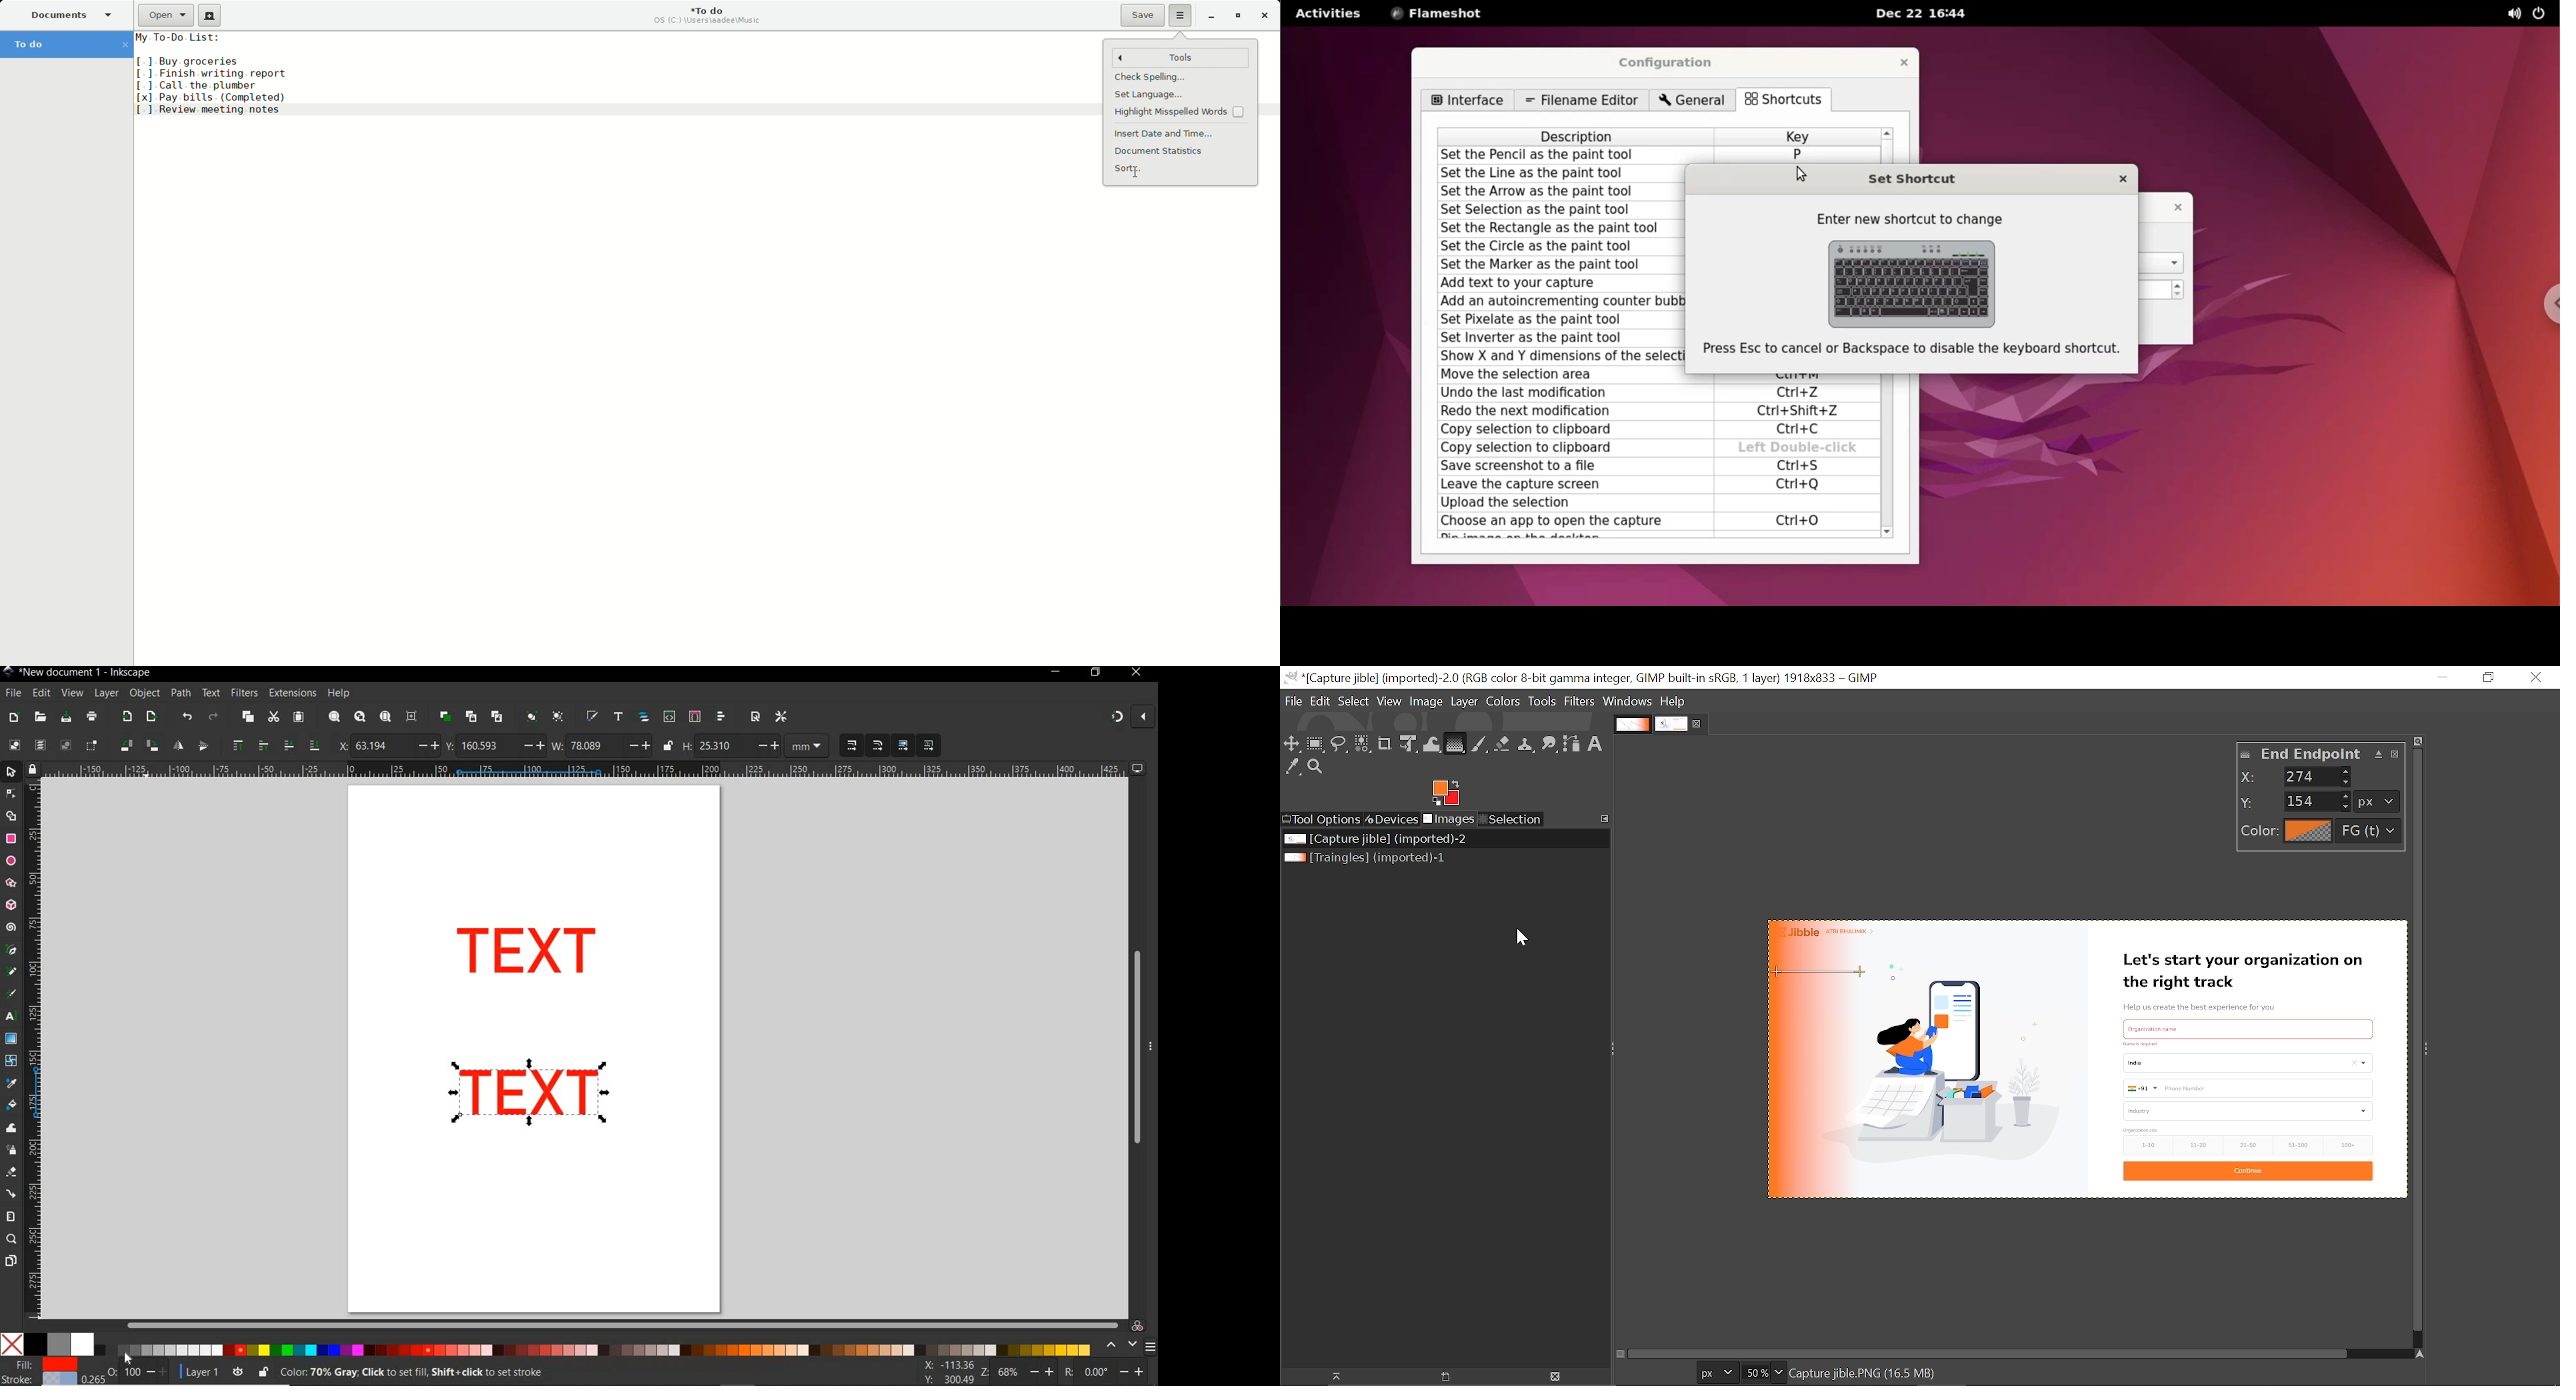 This screenshot has height=1400, width=2576. Describe the element at coordinates (11, 1129) in the screenshot. I see `tweak tool` at that location.